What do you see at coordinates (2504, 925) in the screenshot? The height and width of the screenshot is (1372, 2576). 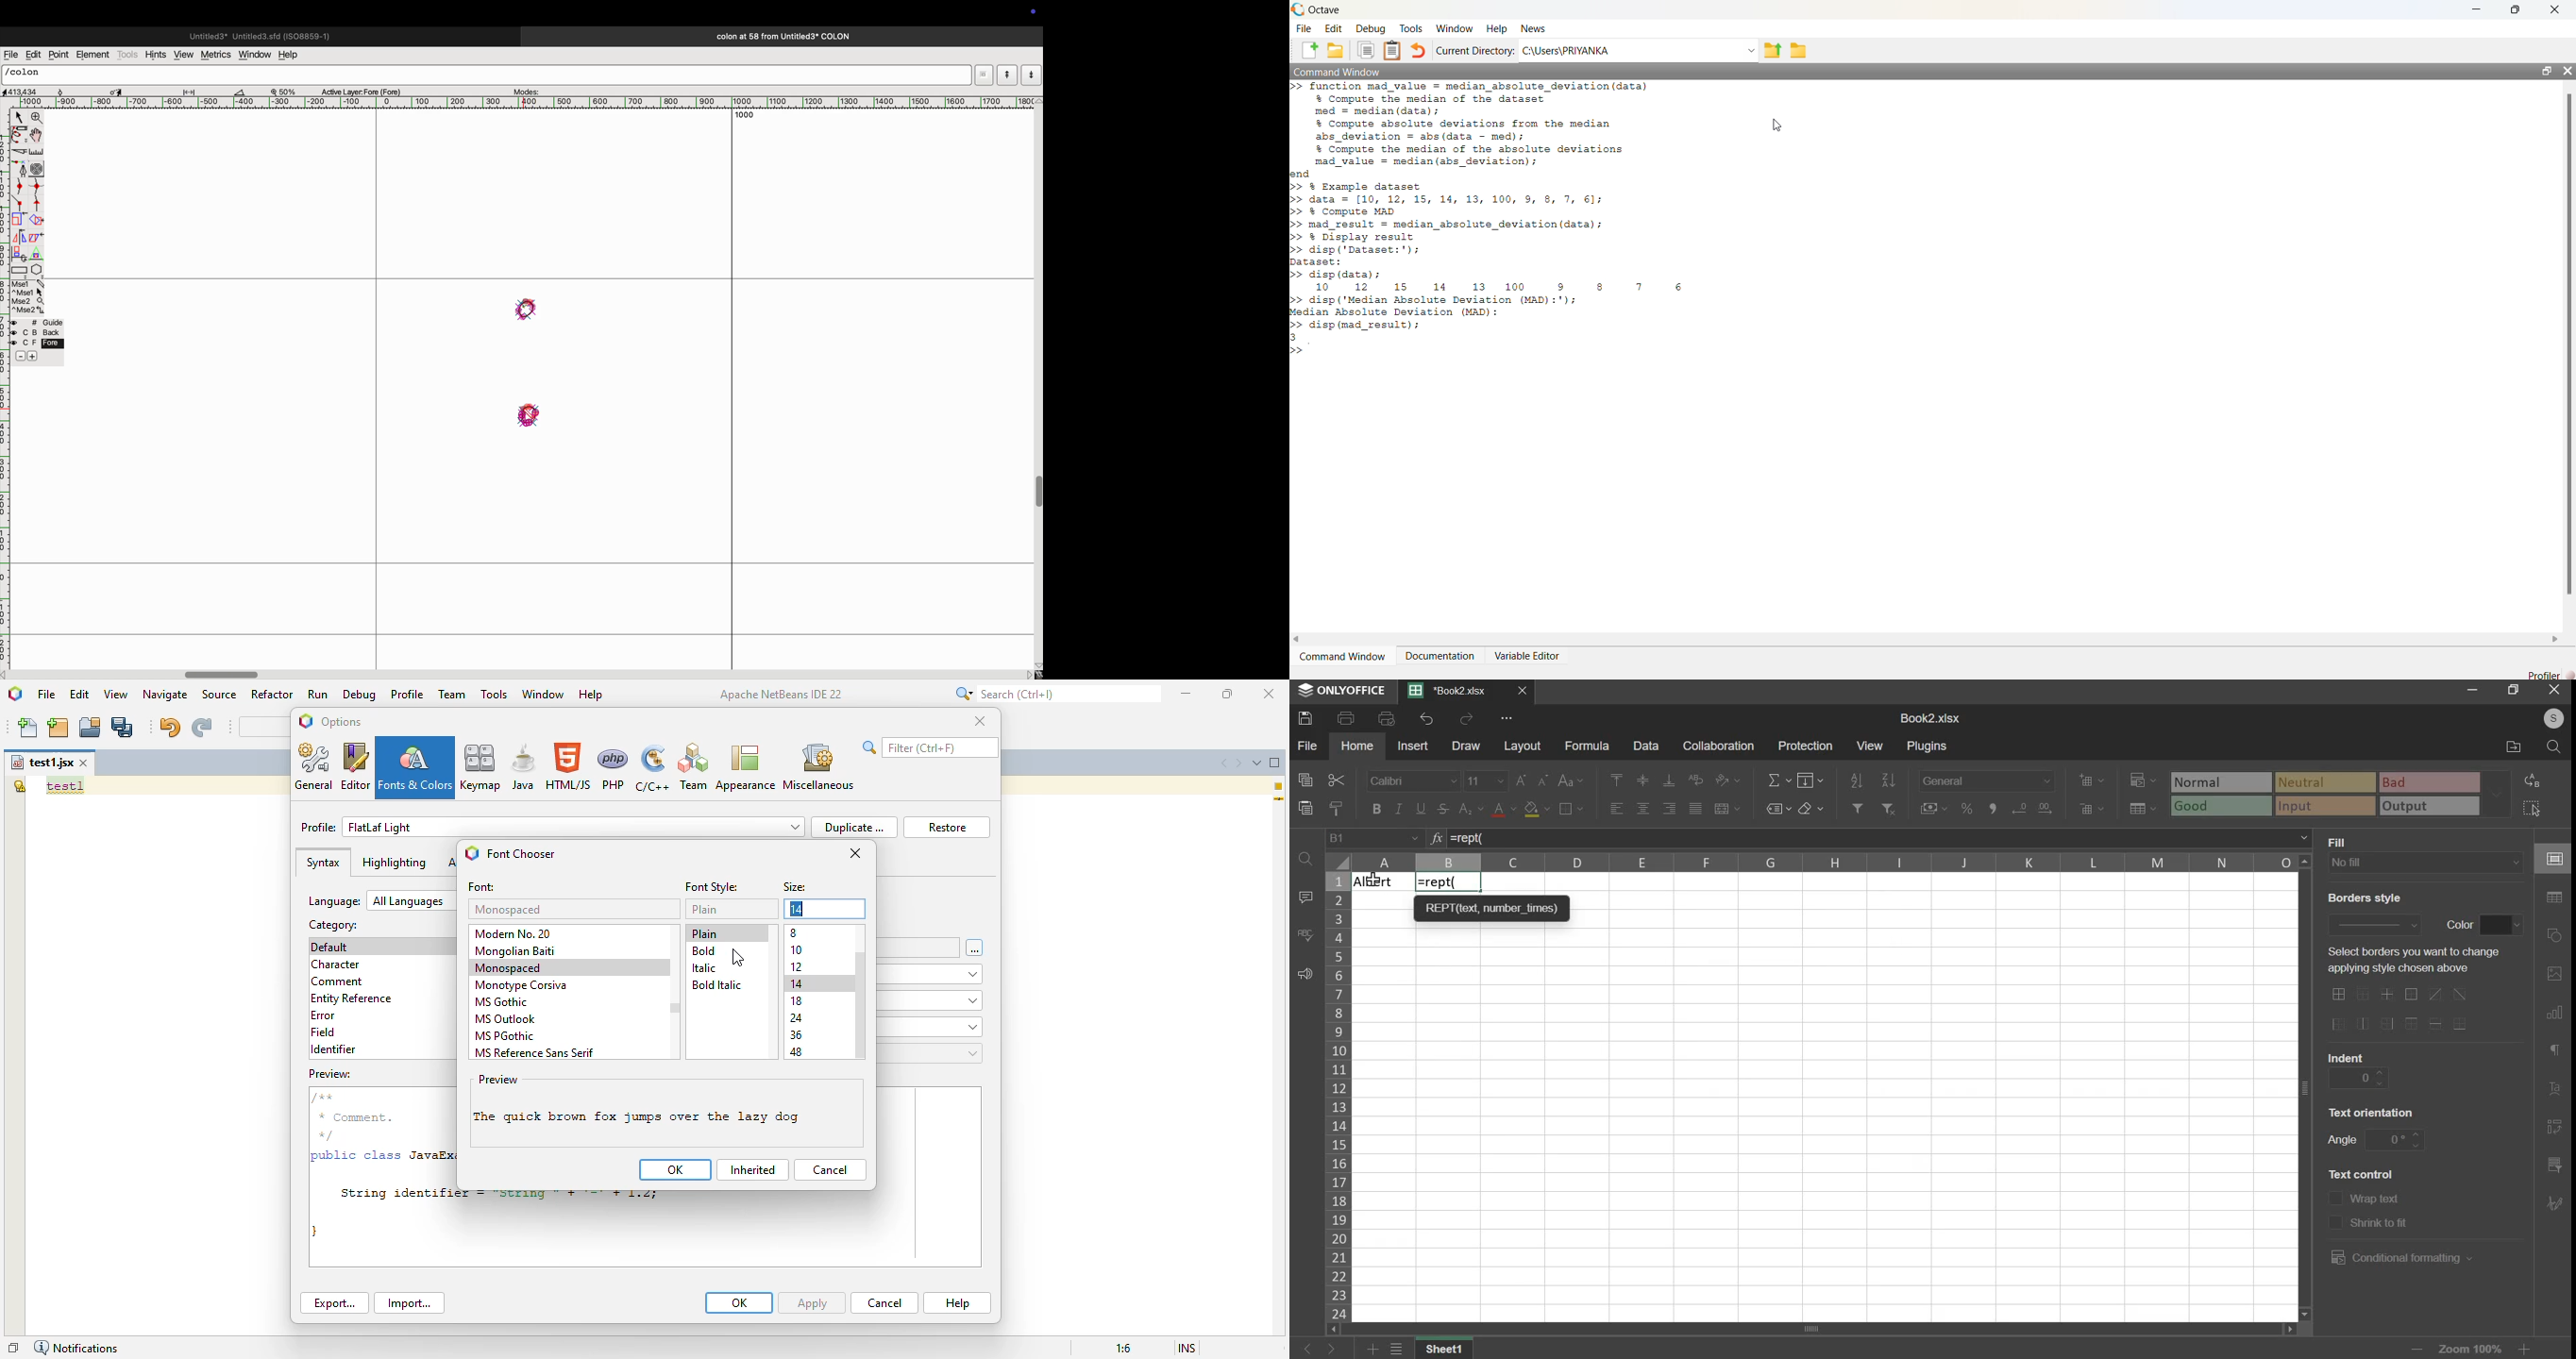 I see `color` at bounding box center [2504, 925].